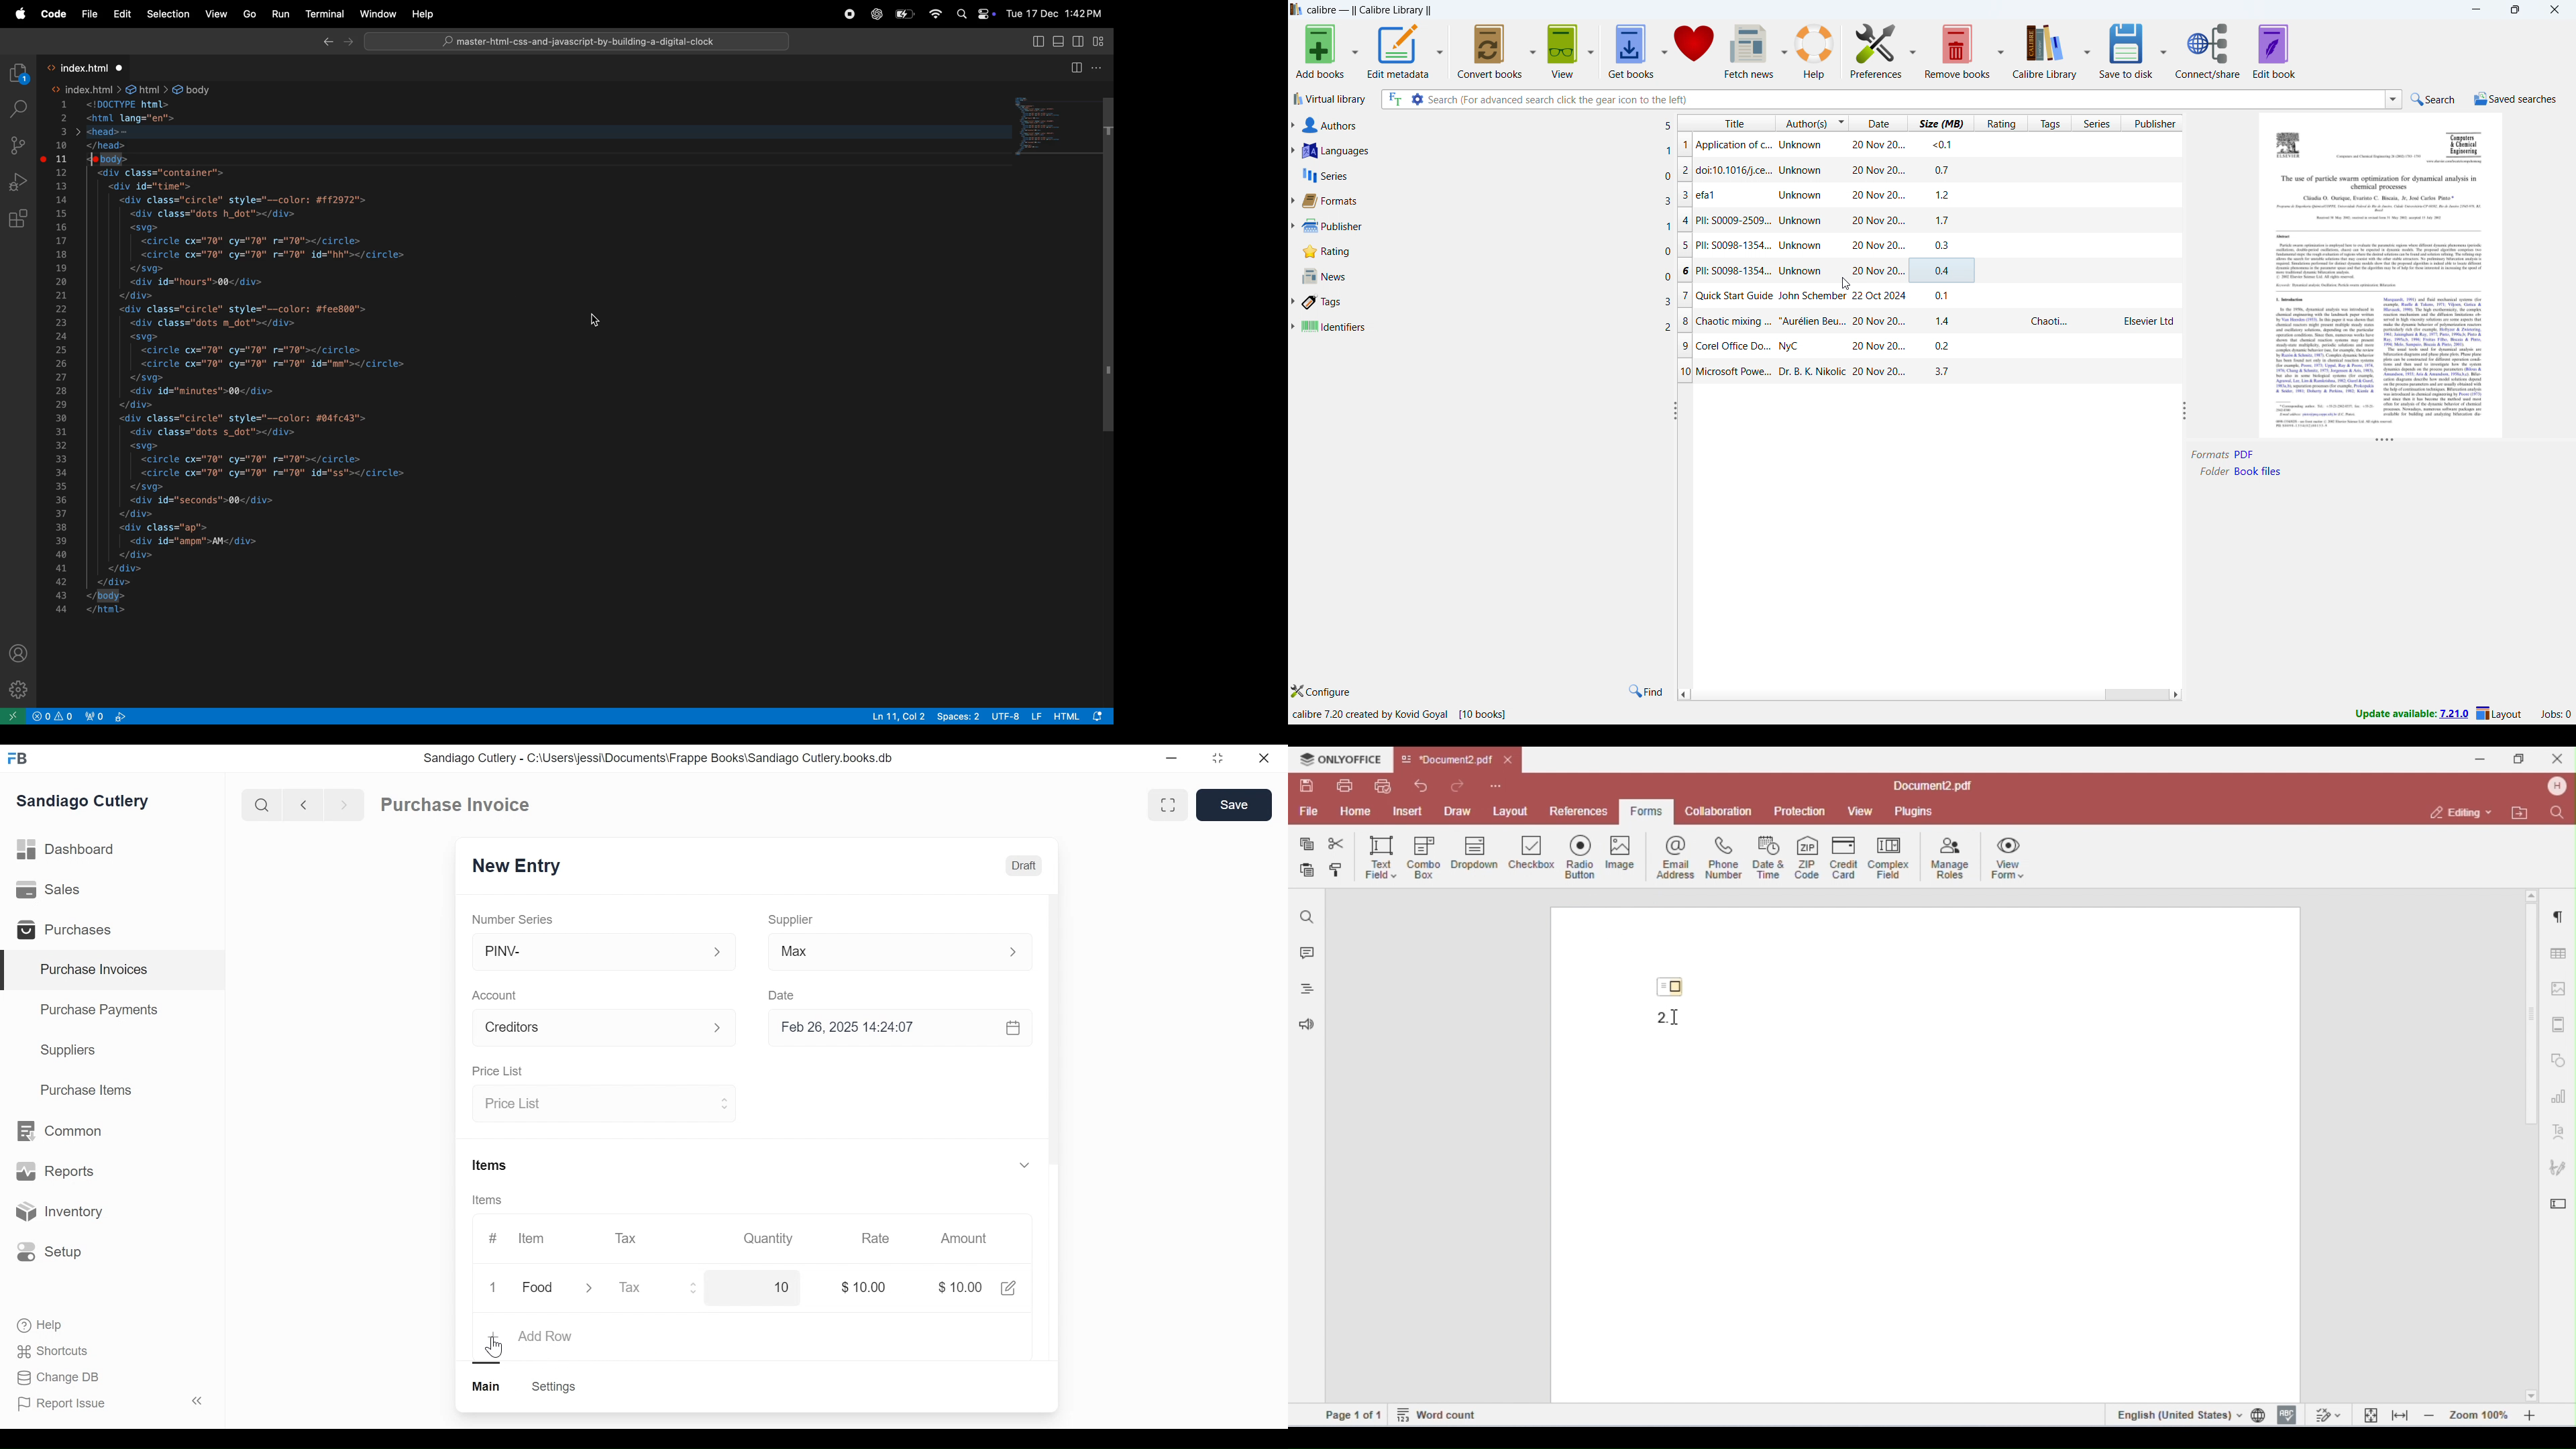 The image size is (2576, 1456). Describe the element at coordinates (1399, 50) in the screenshot. I see `edit metadata ` at that location.